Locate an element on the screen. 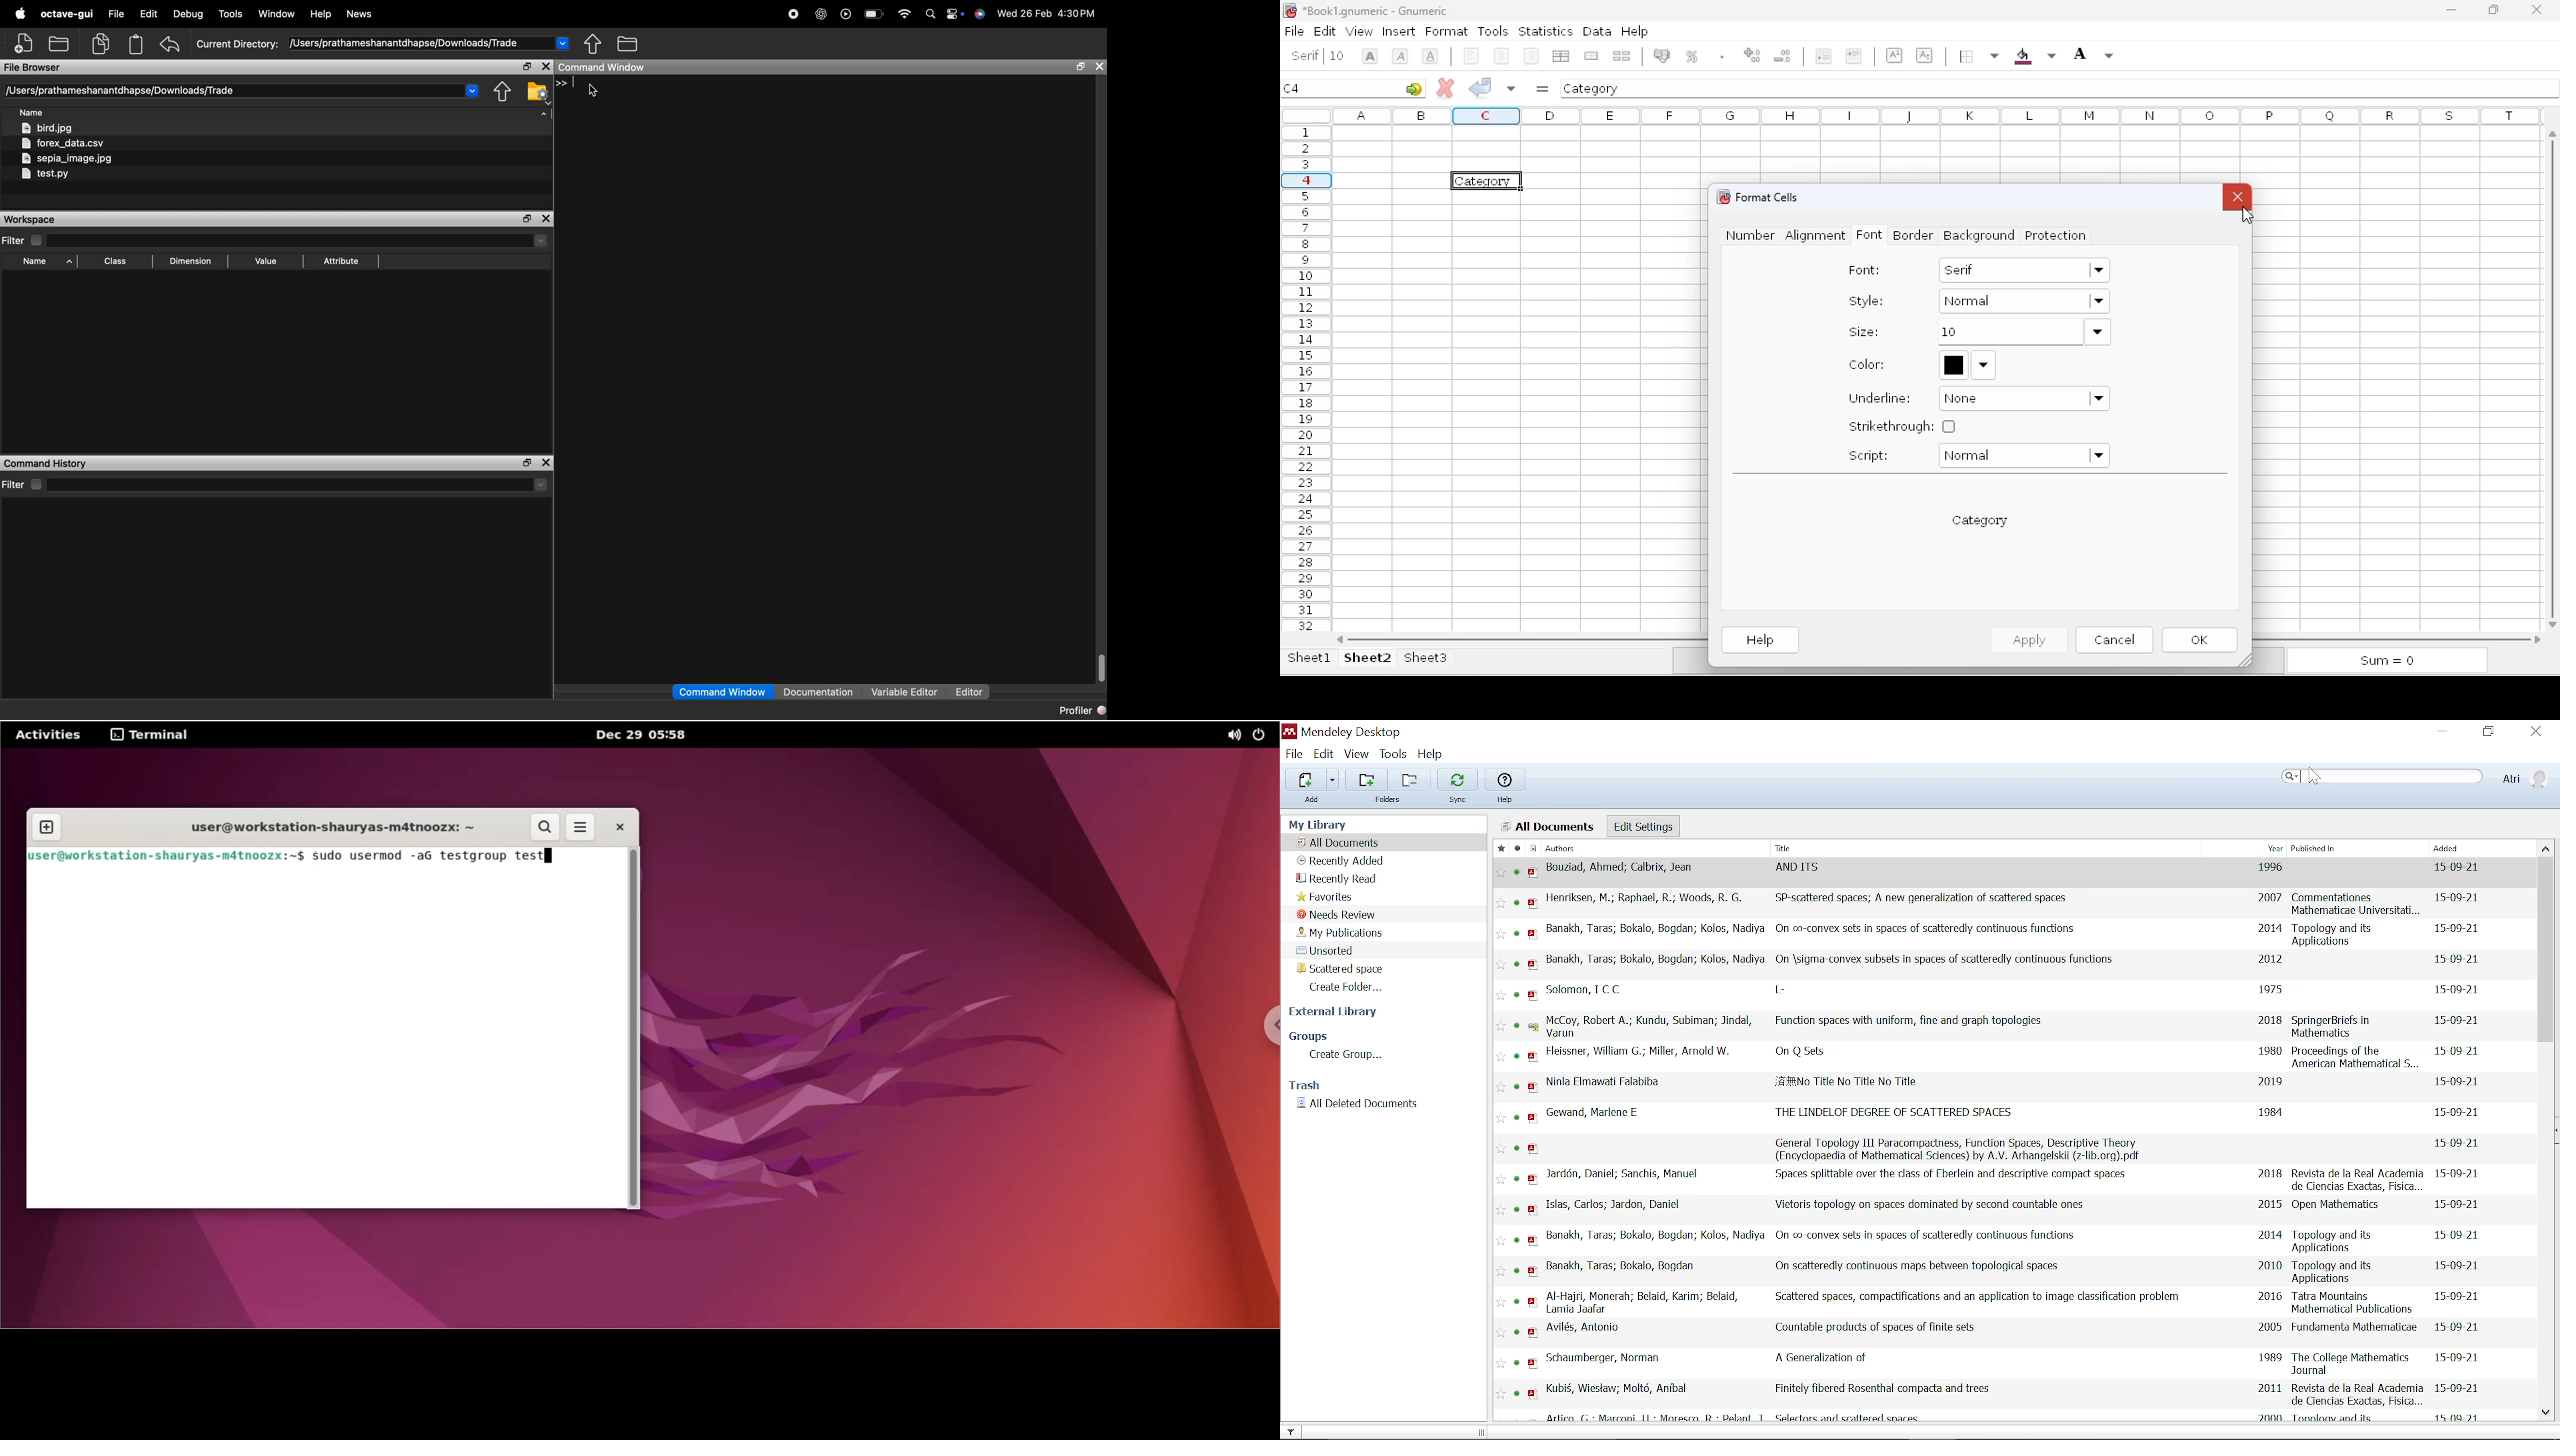 The width and height of the screenshot is (2576, 1456). Authors is located at coordinates (1635, 849).